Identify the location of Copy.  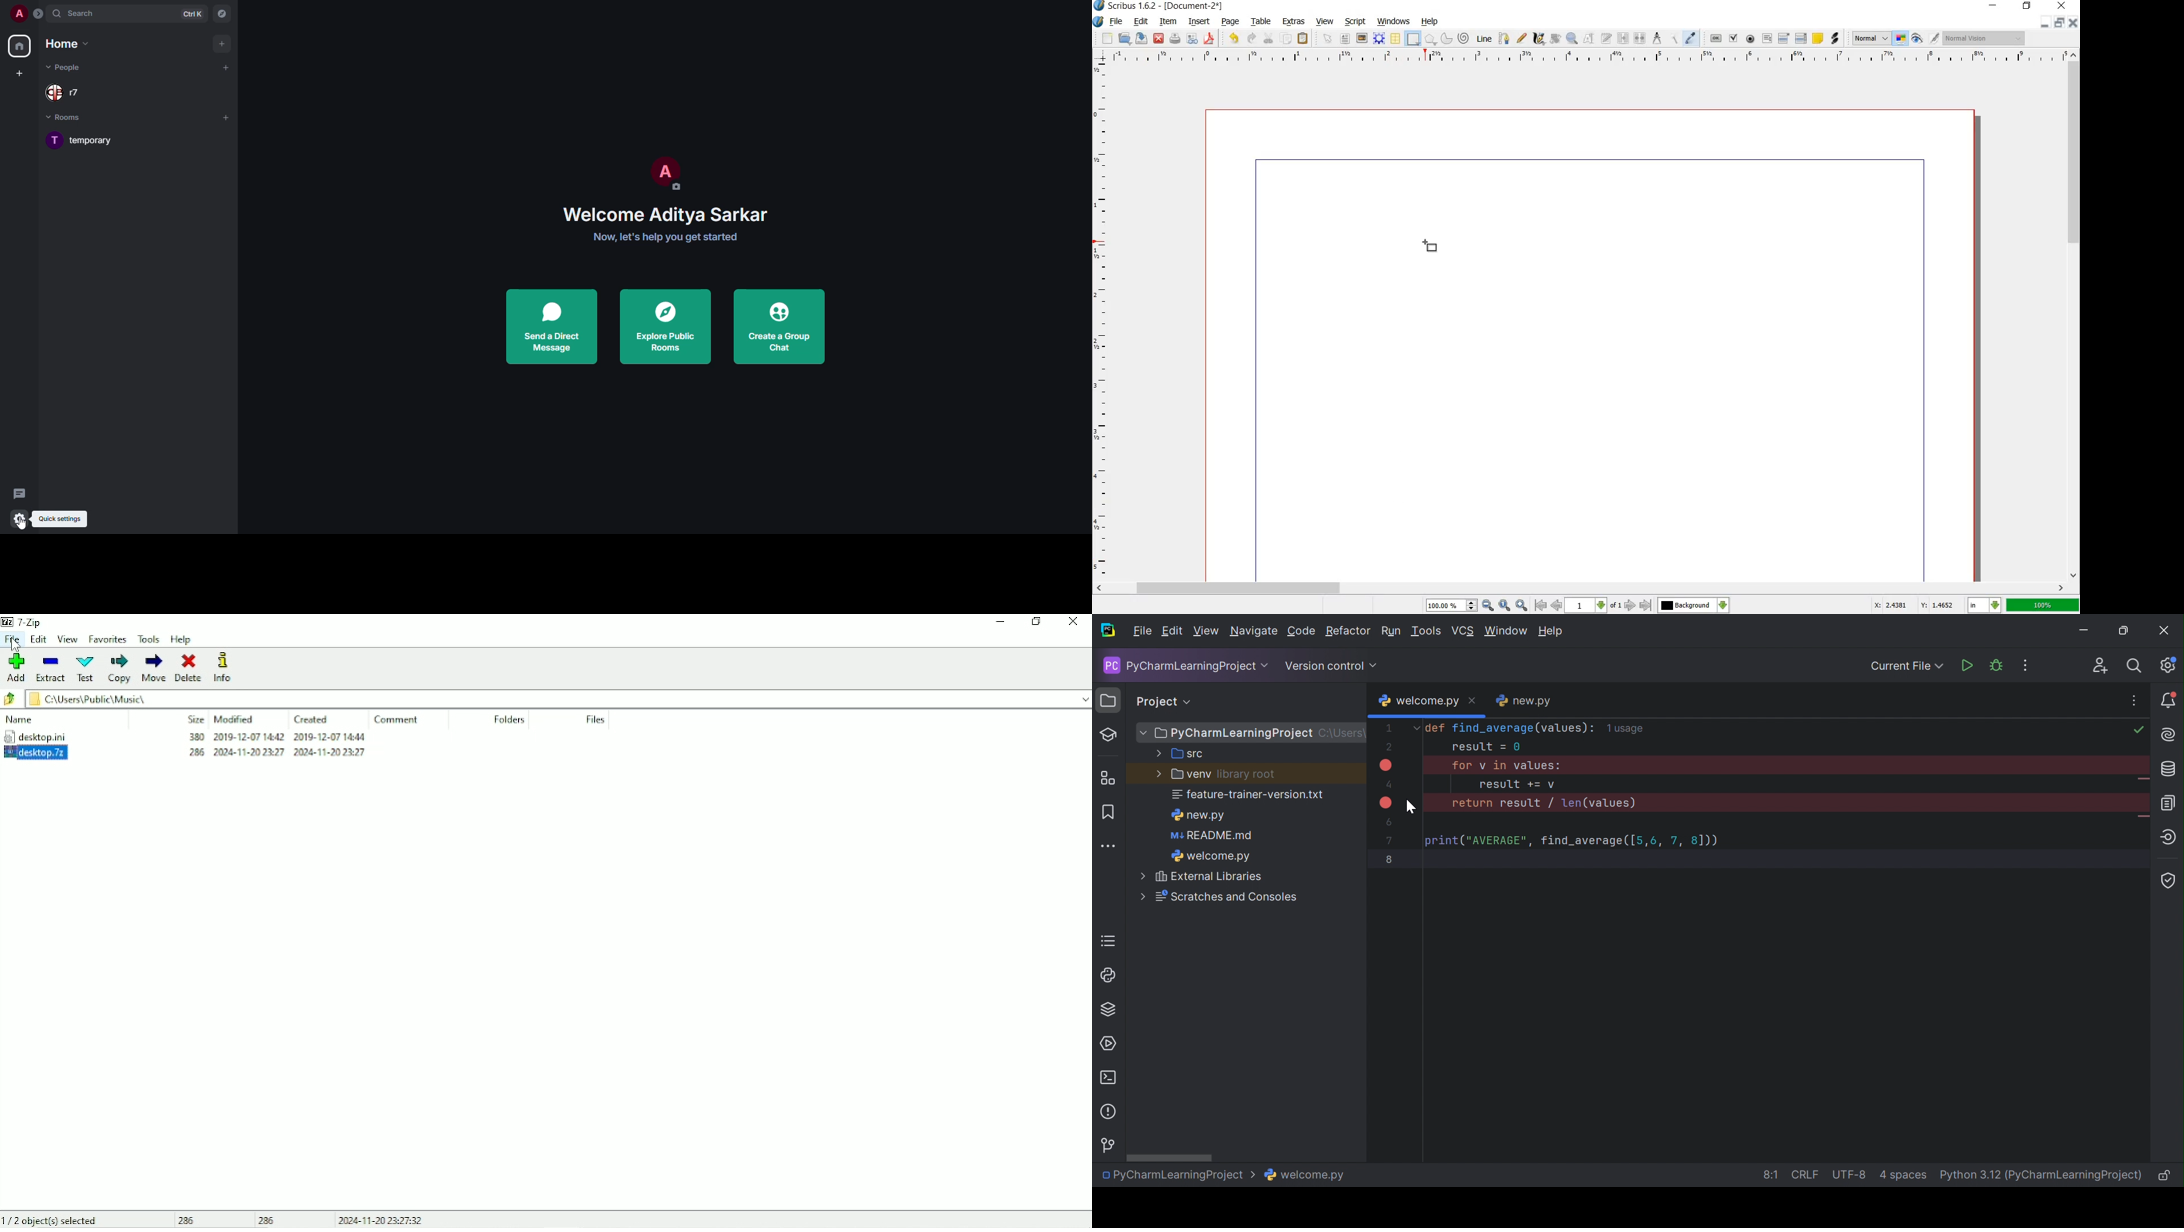
(118, 668).